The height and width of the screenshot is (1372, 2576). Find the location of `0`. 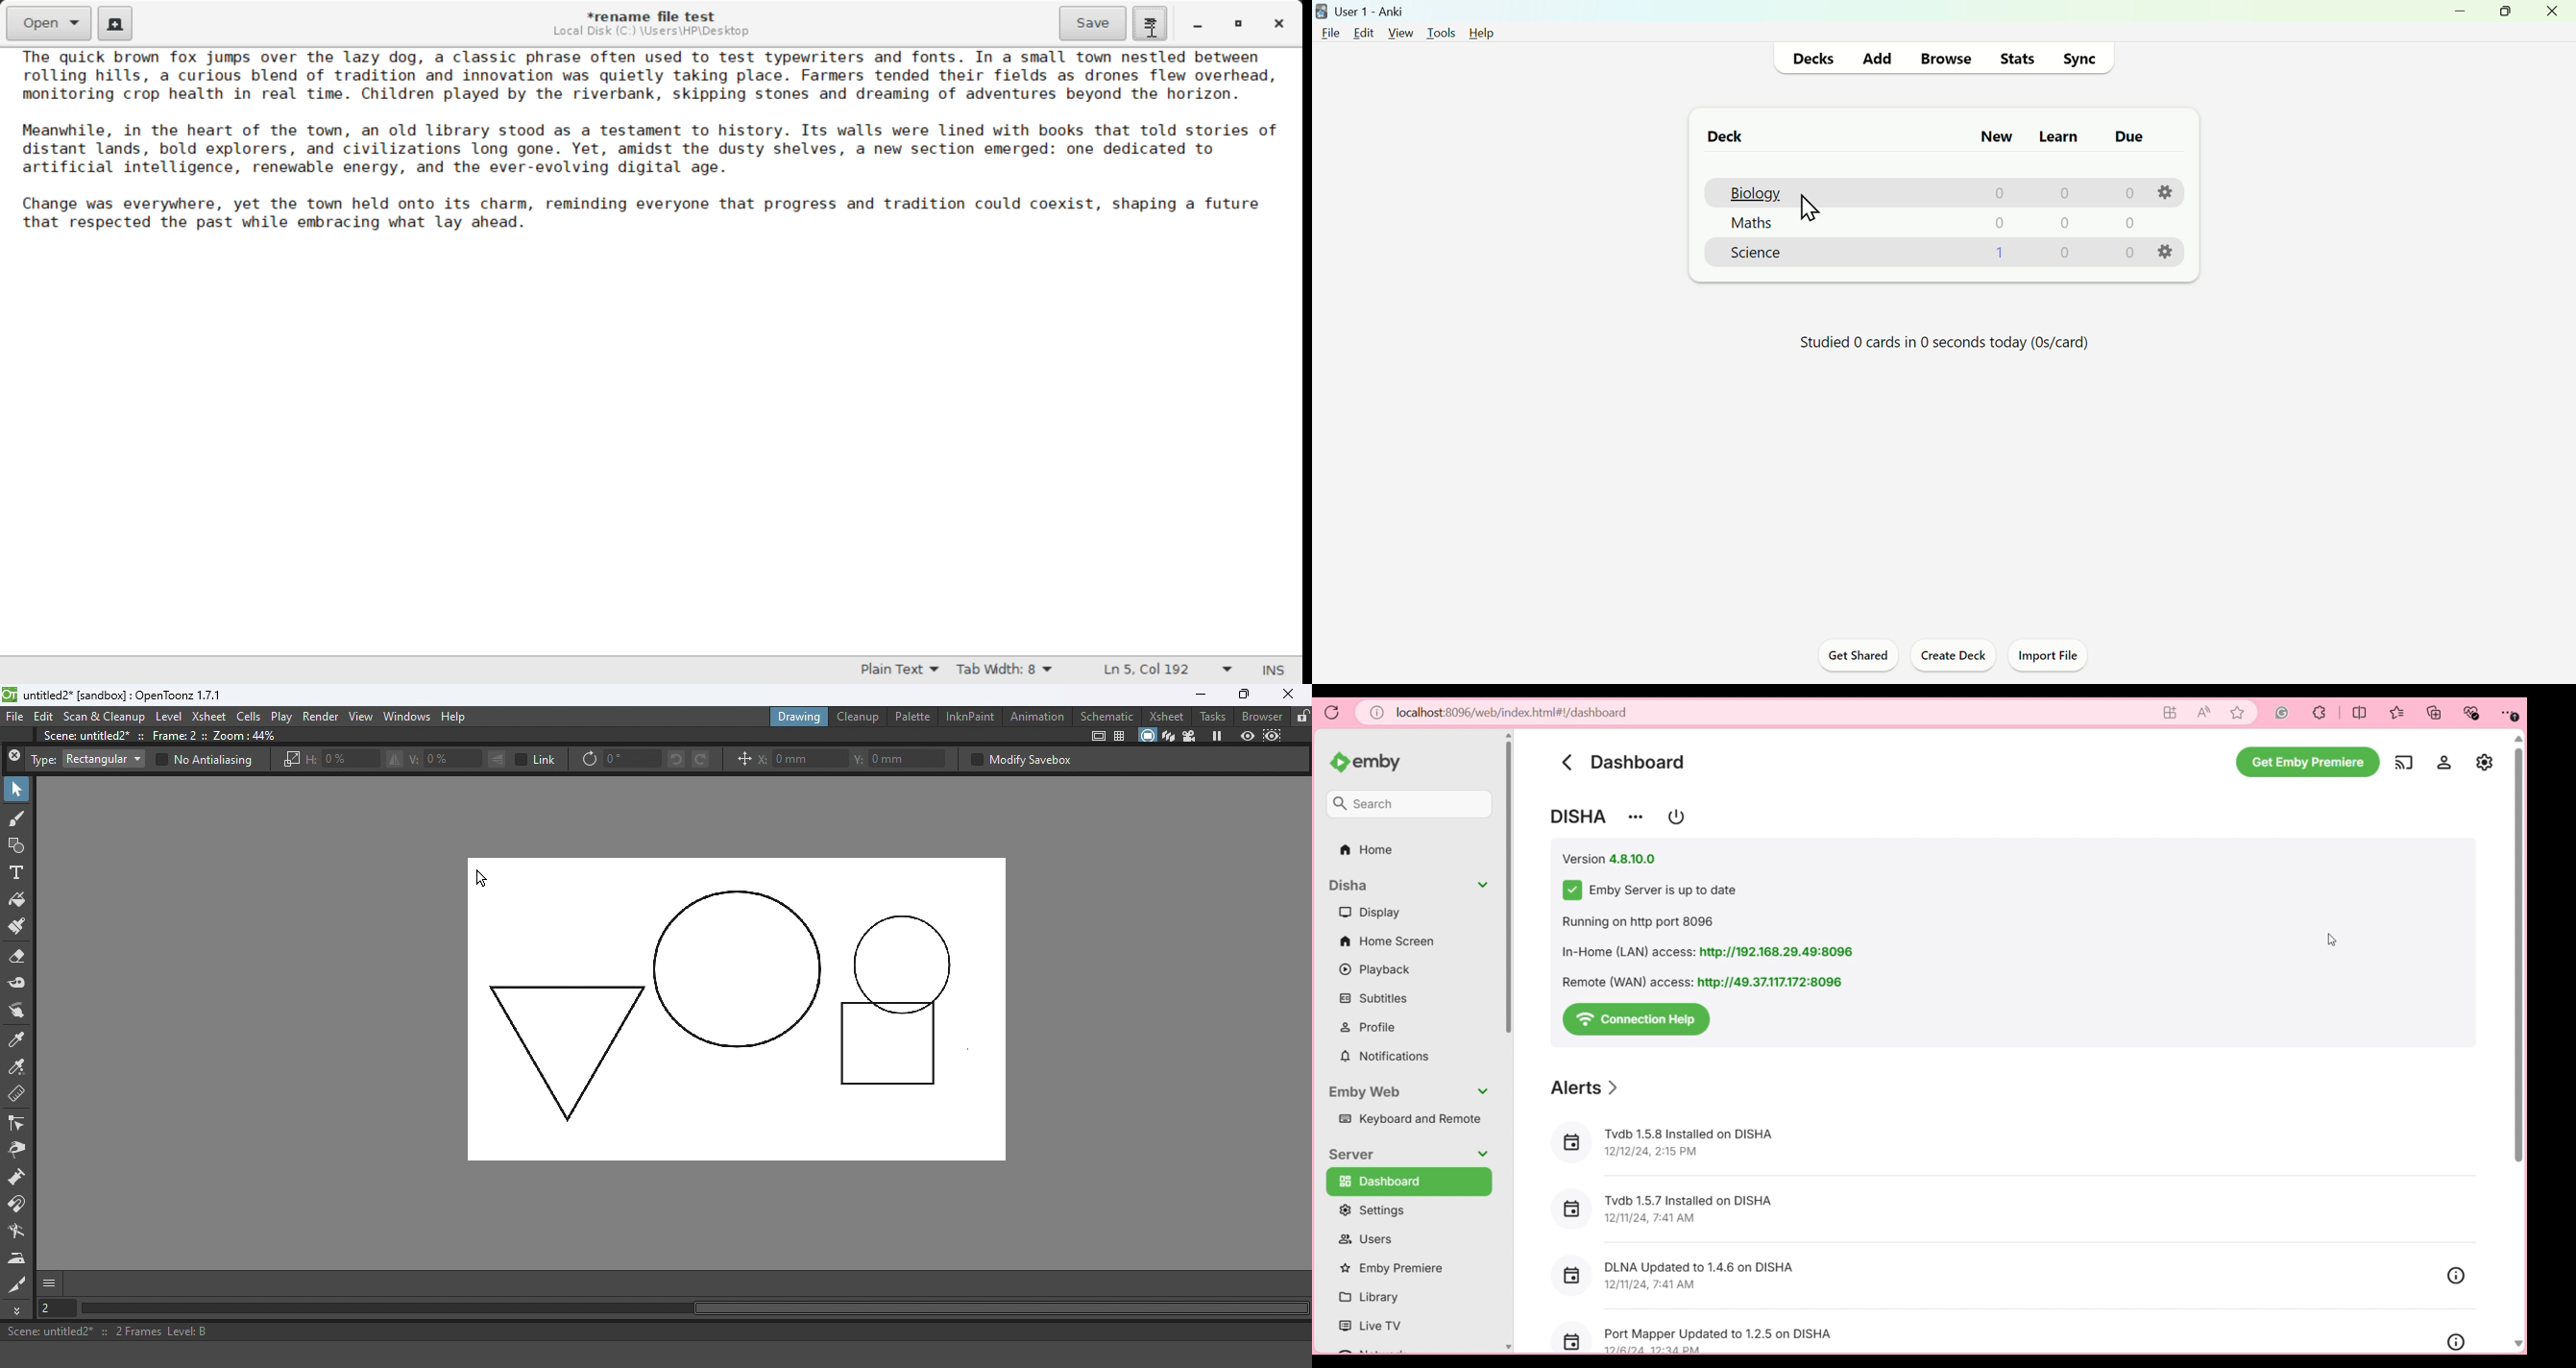

0 is located at coordinates (2066, 256).